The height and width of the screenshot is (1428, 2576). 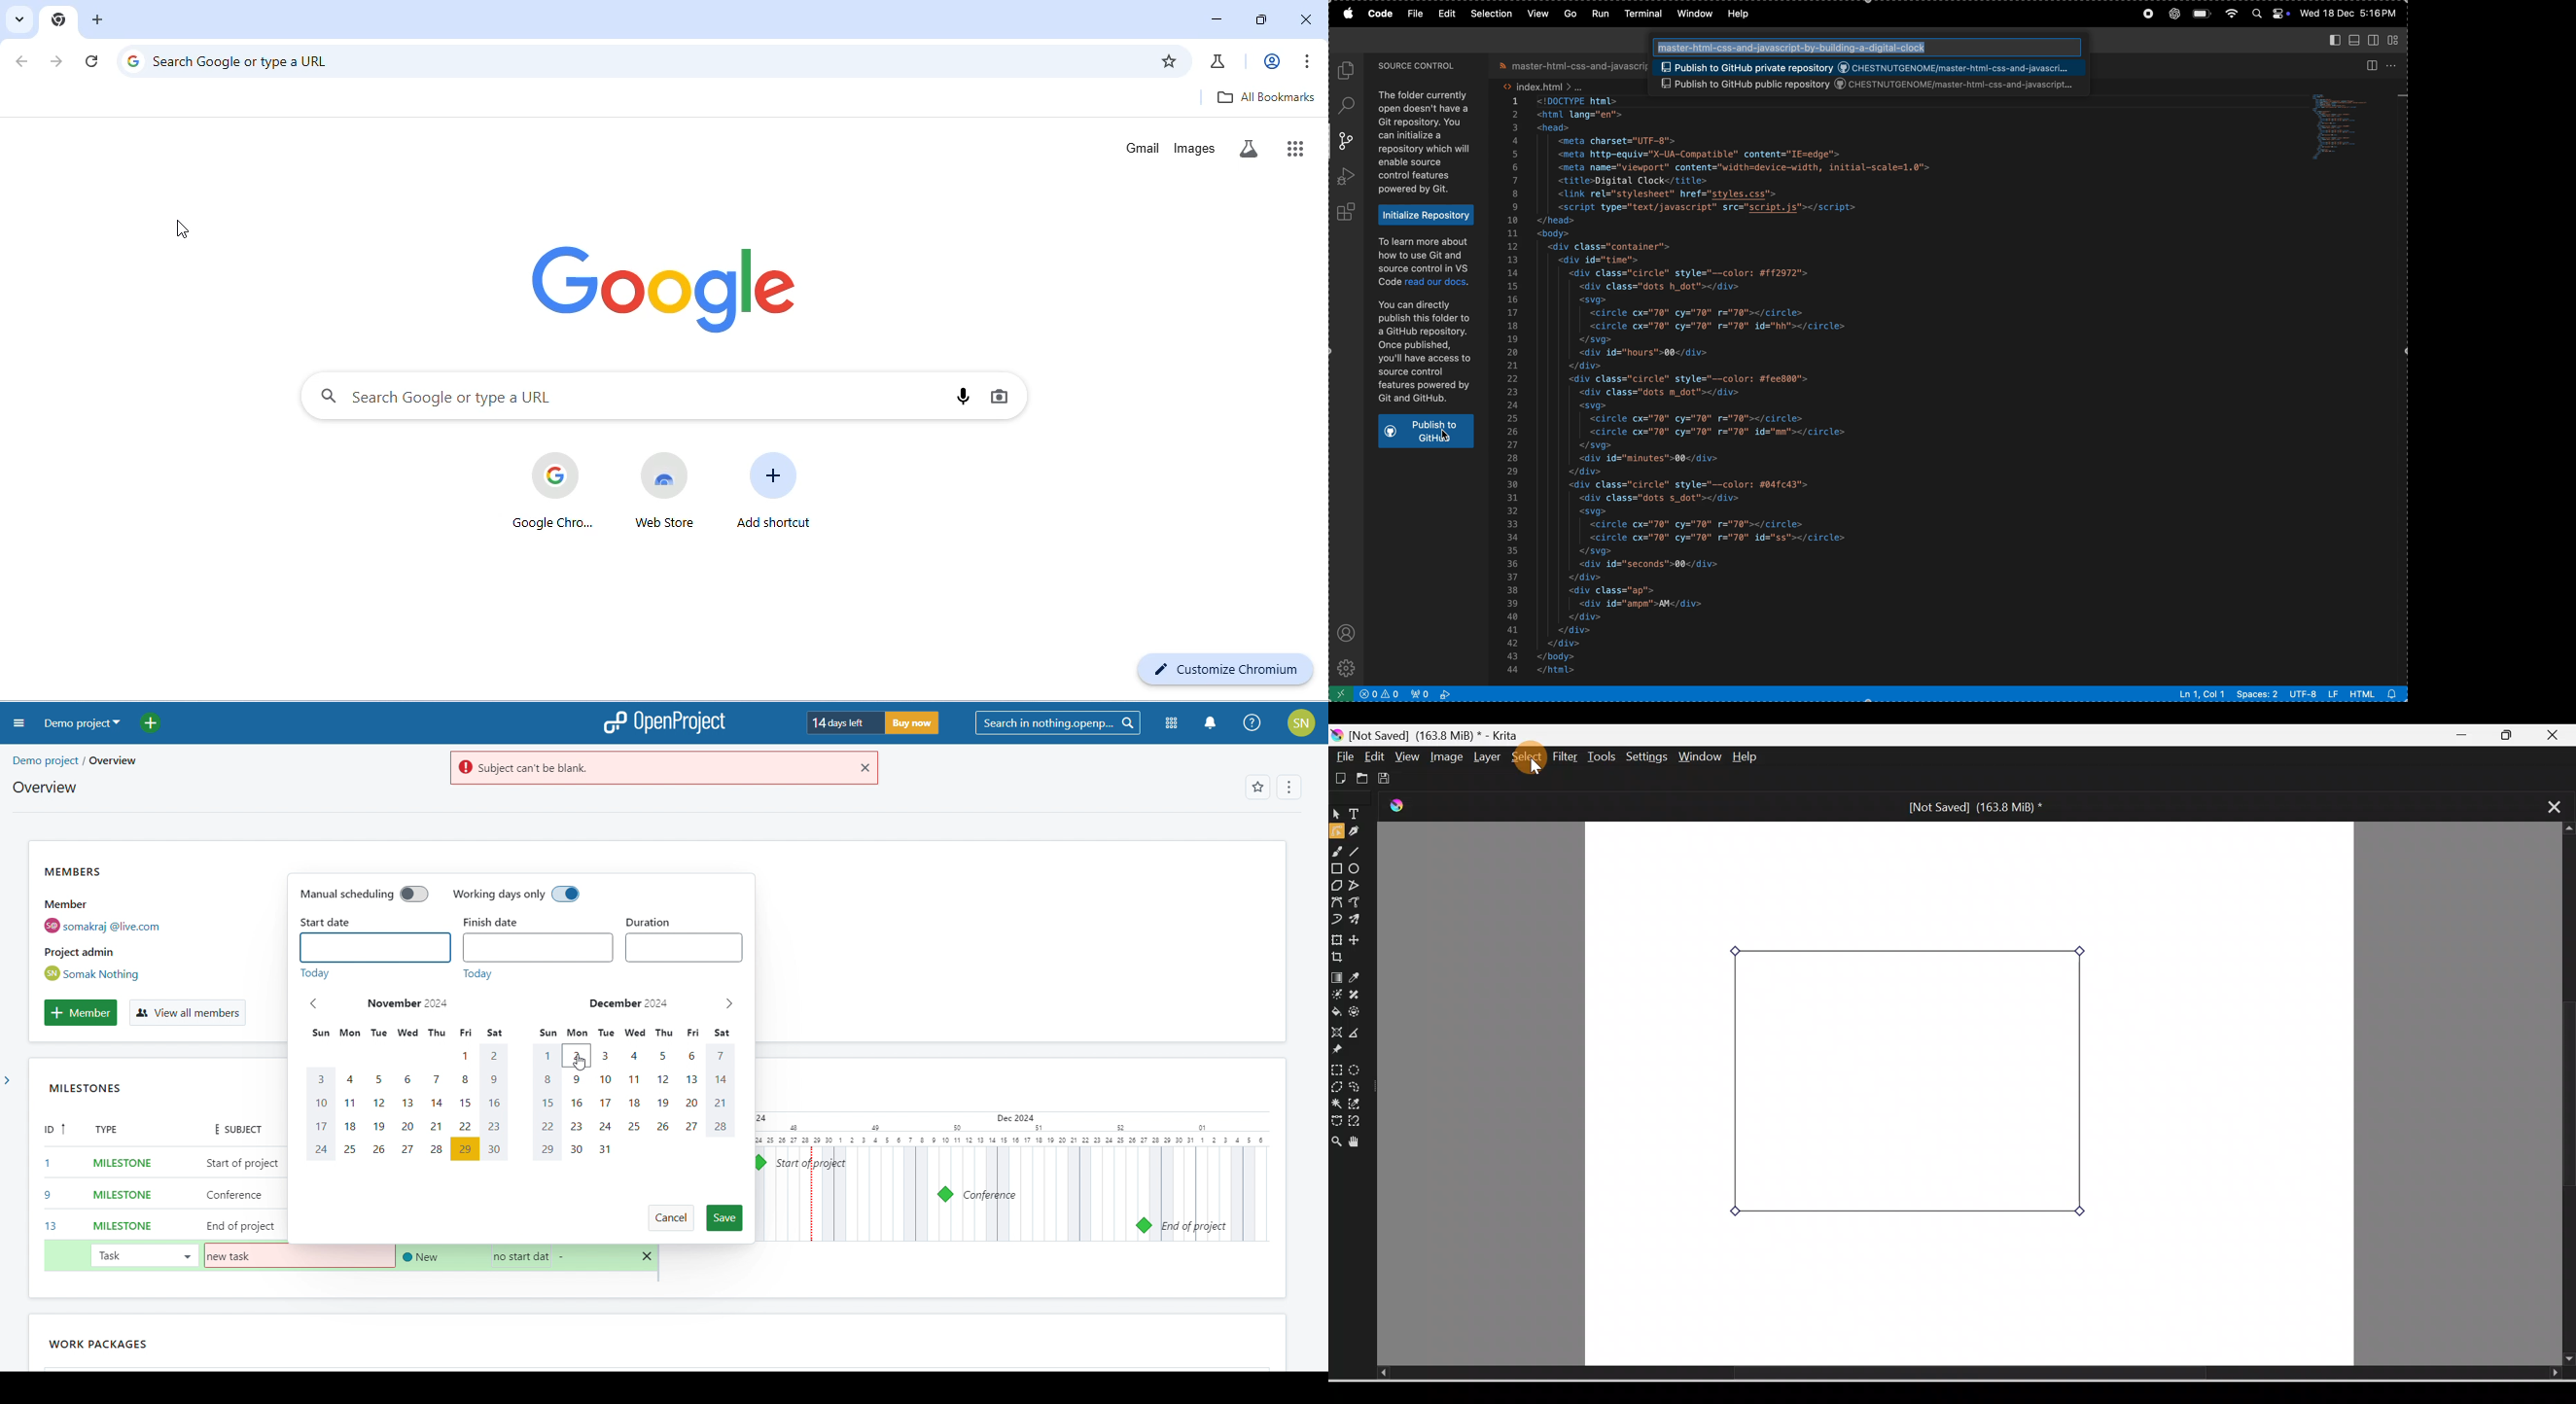 I want to click on edit, so click(x=1449, y=13).